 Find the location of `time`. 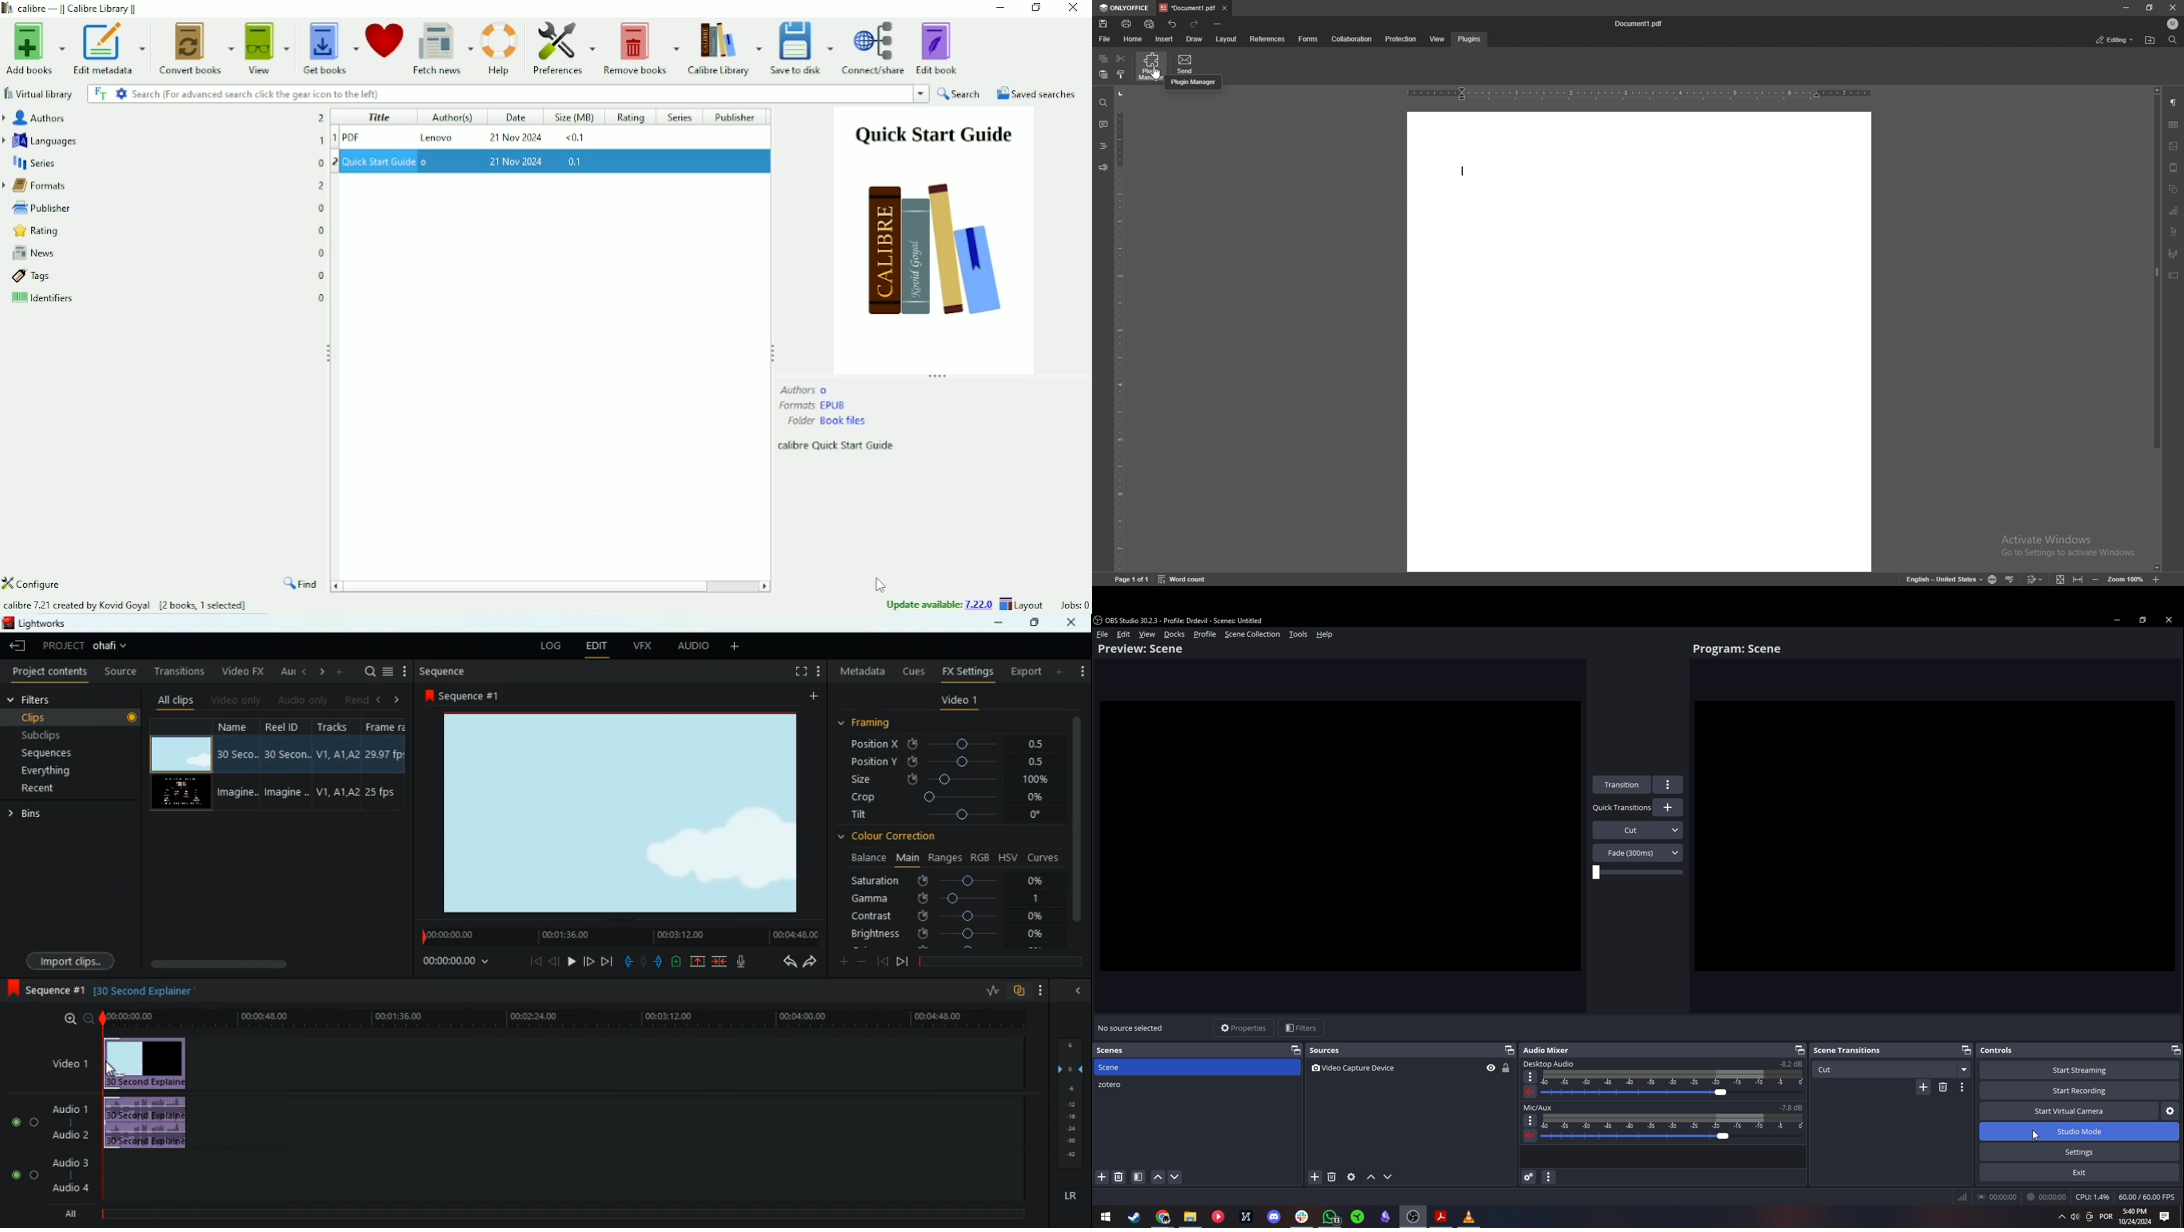

time is located at coordinates (543, 1017).